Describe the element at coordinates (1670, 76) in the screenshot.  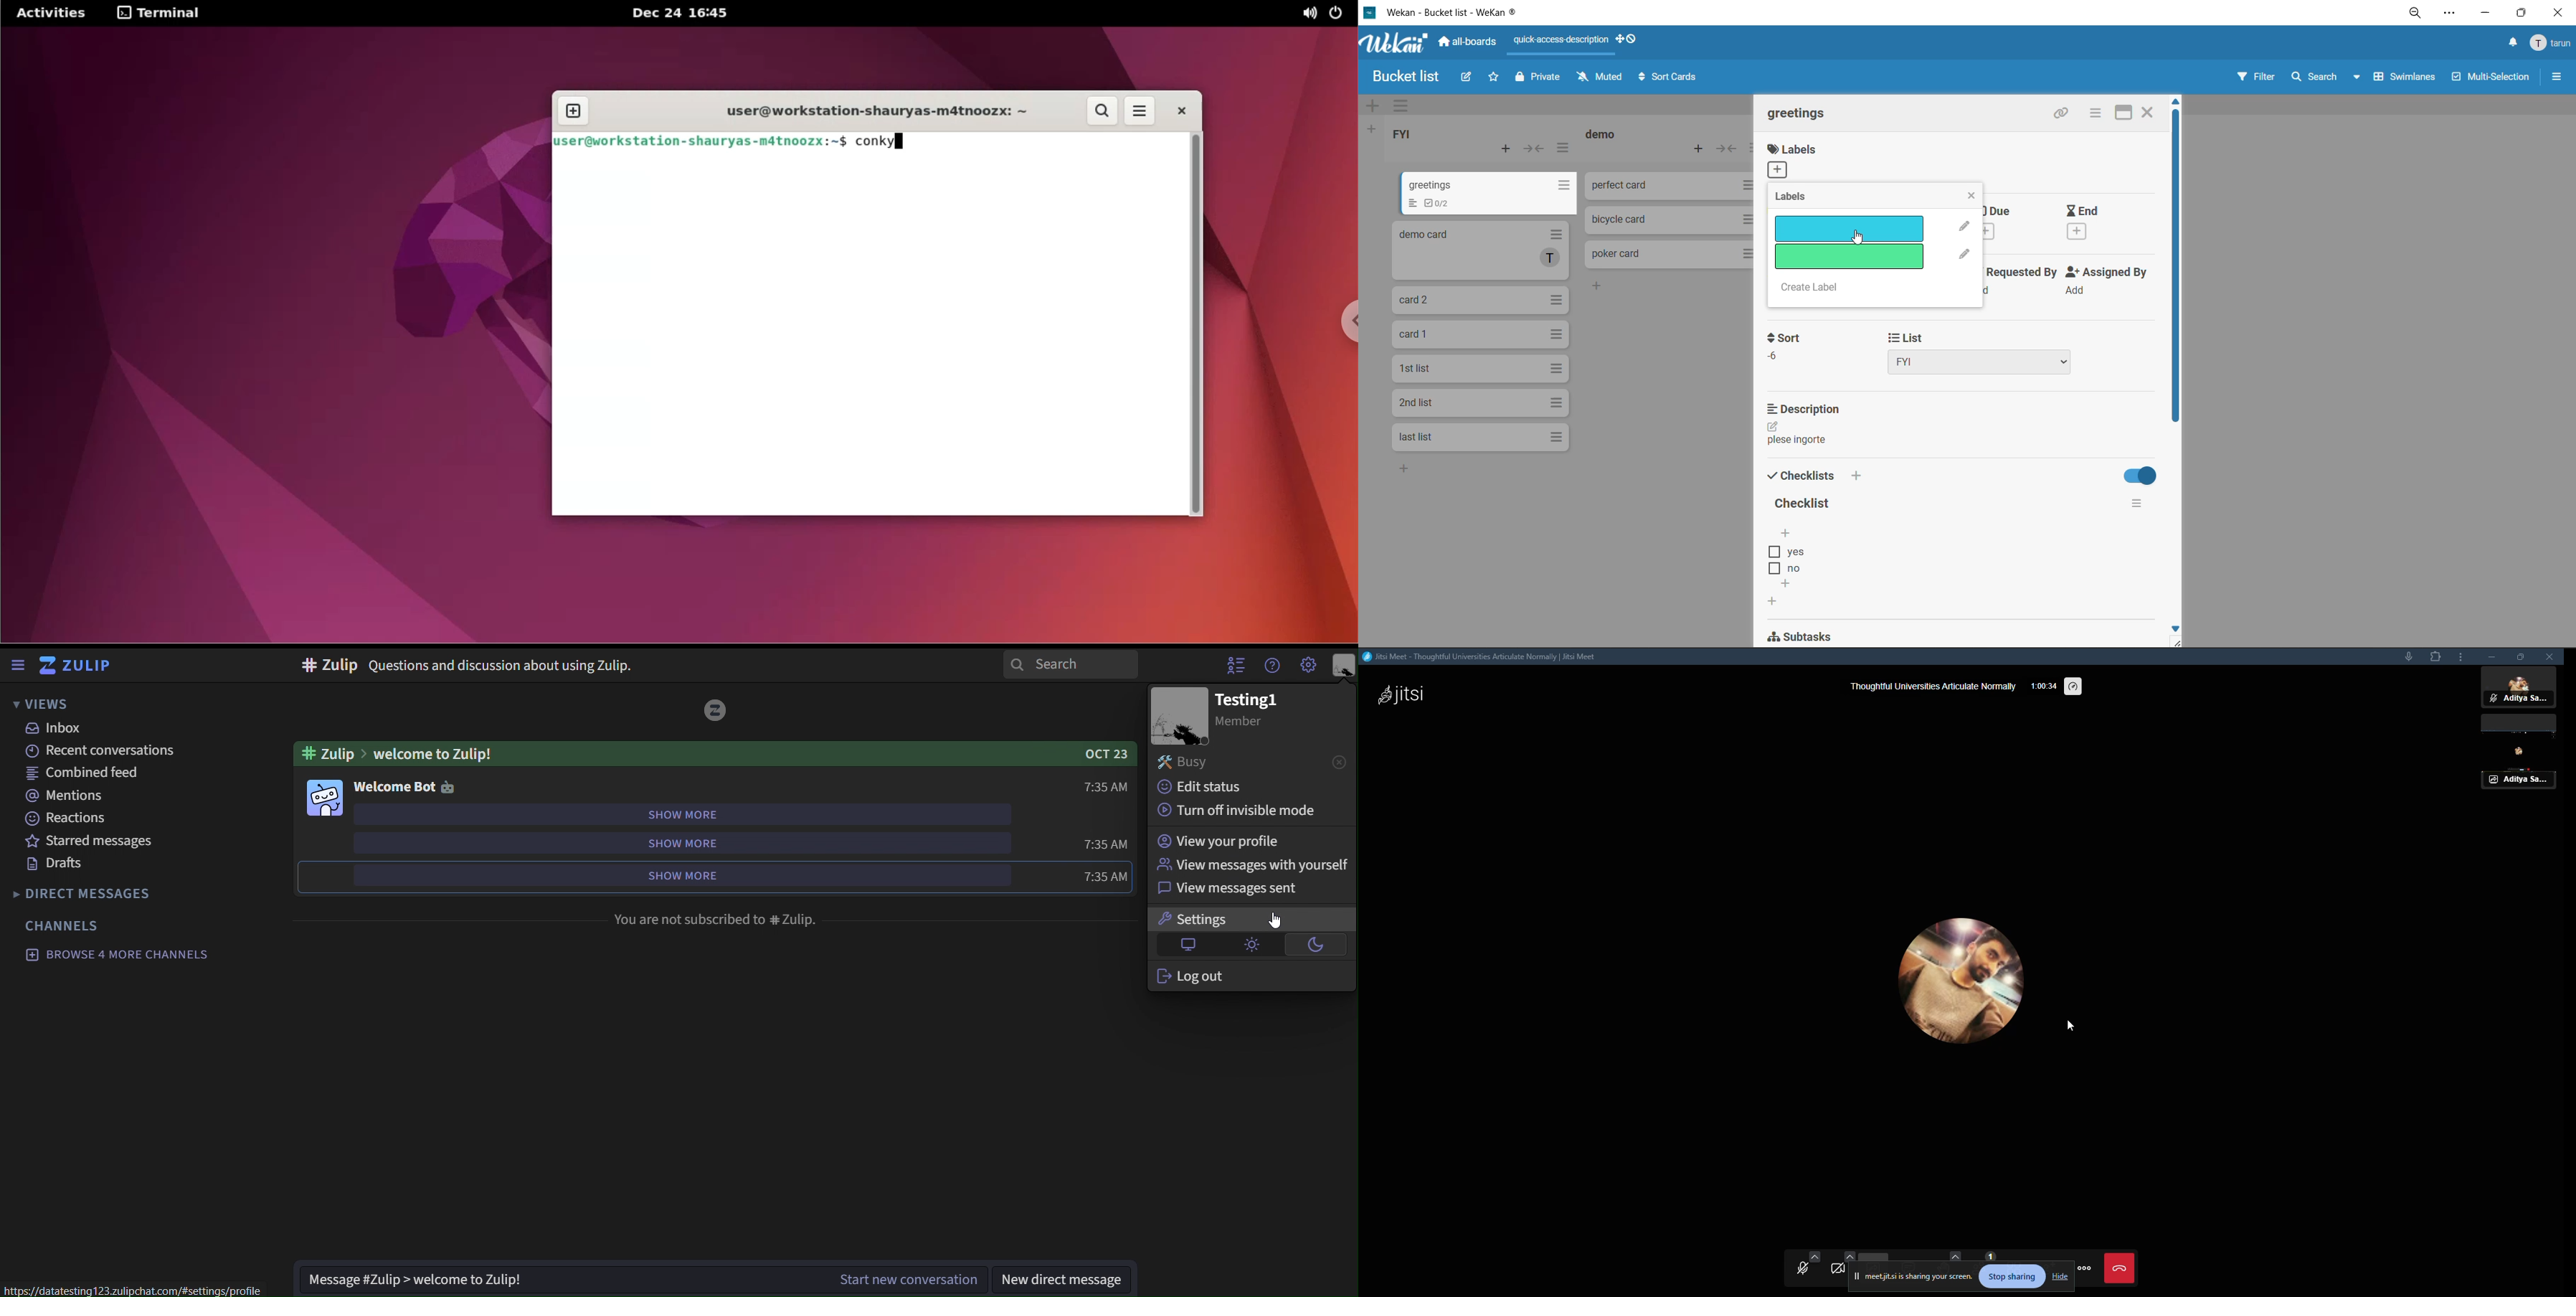
I see `sort cards` at that location.